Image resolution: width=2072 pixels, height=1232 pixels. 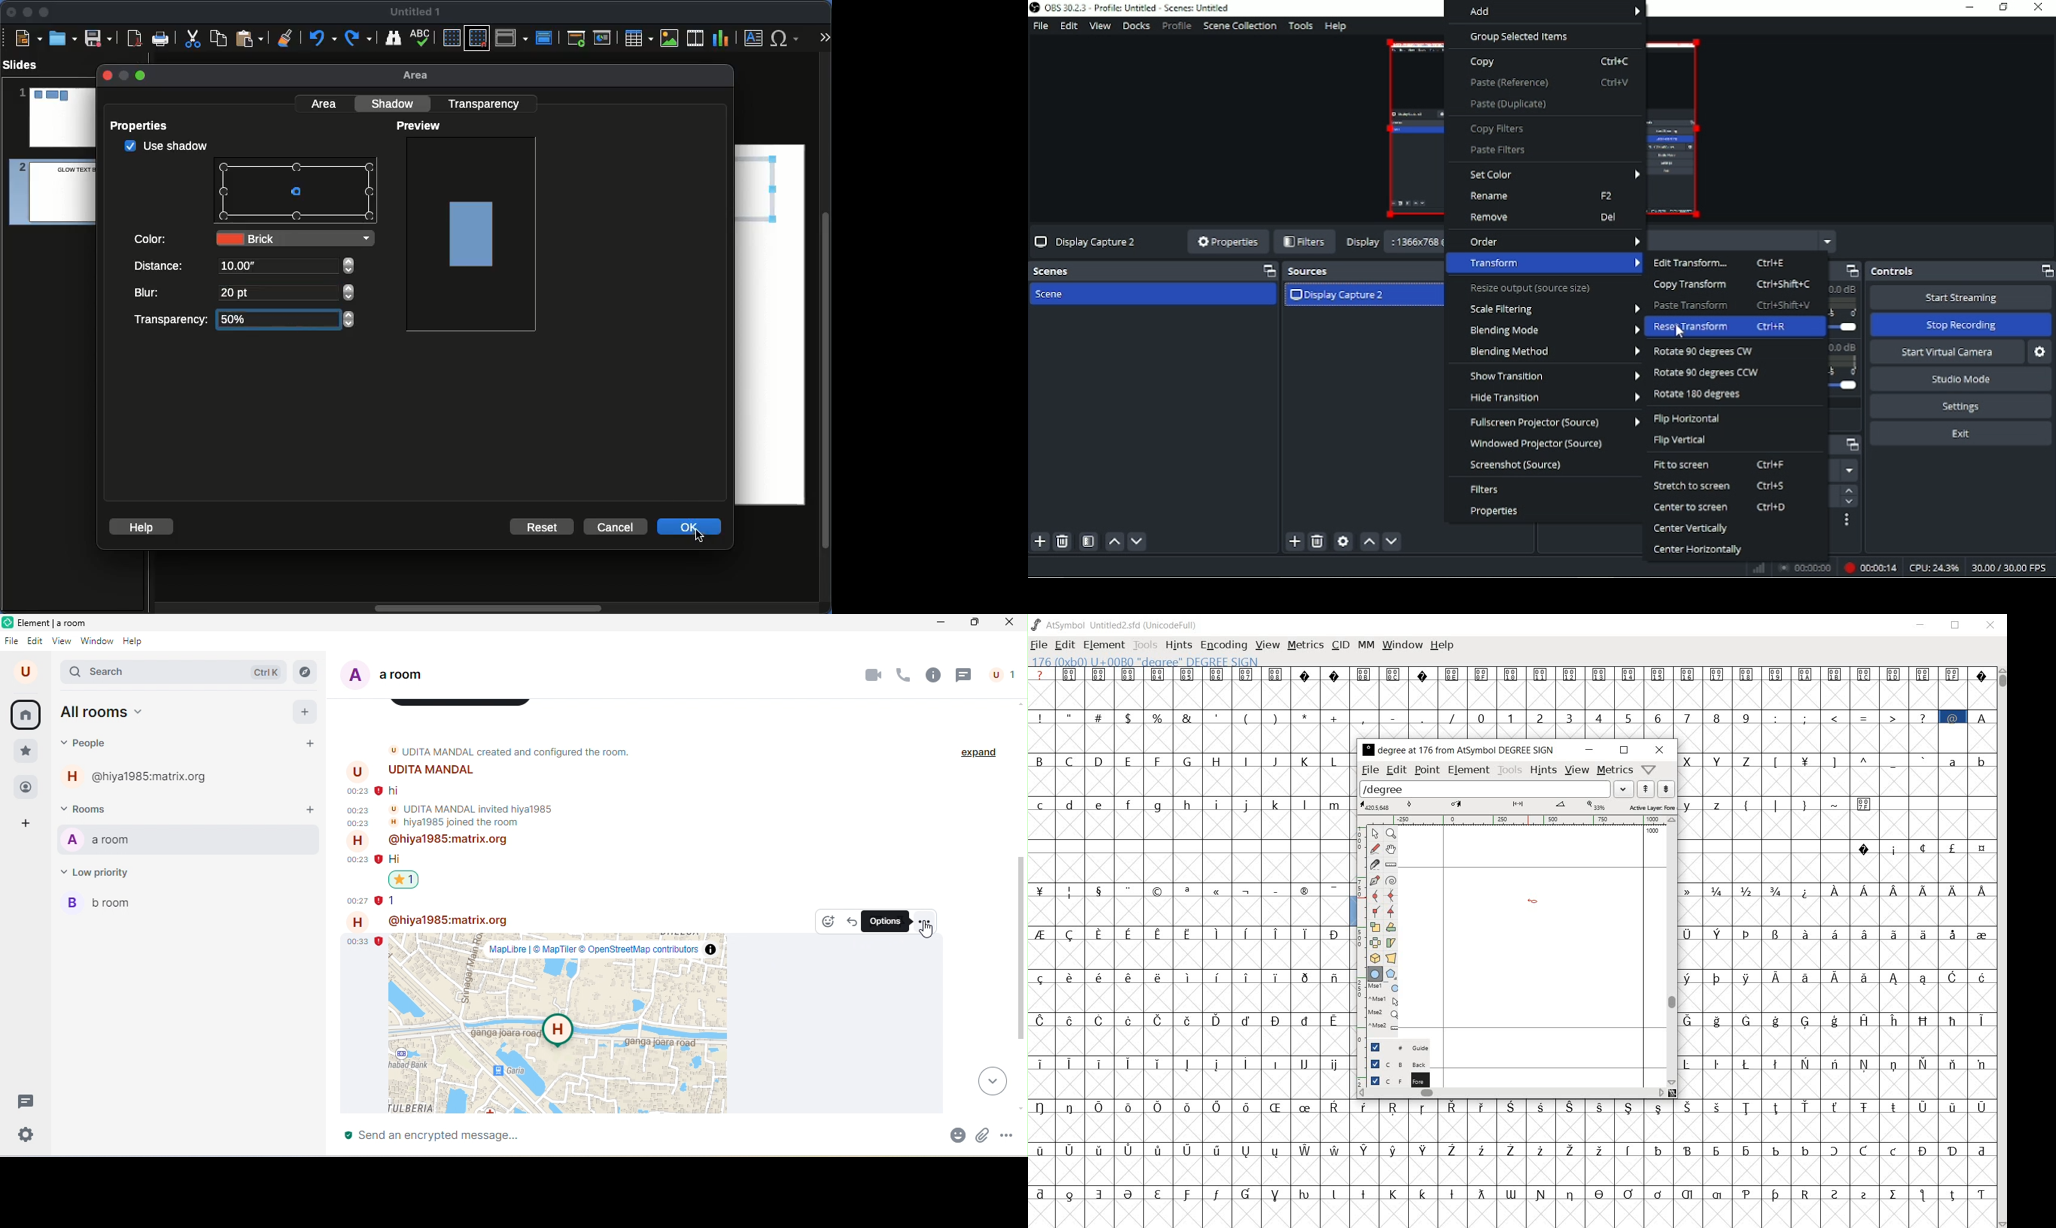 What do you see at coordinates (349, 292) in the screenshot?
I see `adjust` at bounding box center [349, 292].